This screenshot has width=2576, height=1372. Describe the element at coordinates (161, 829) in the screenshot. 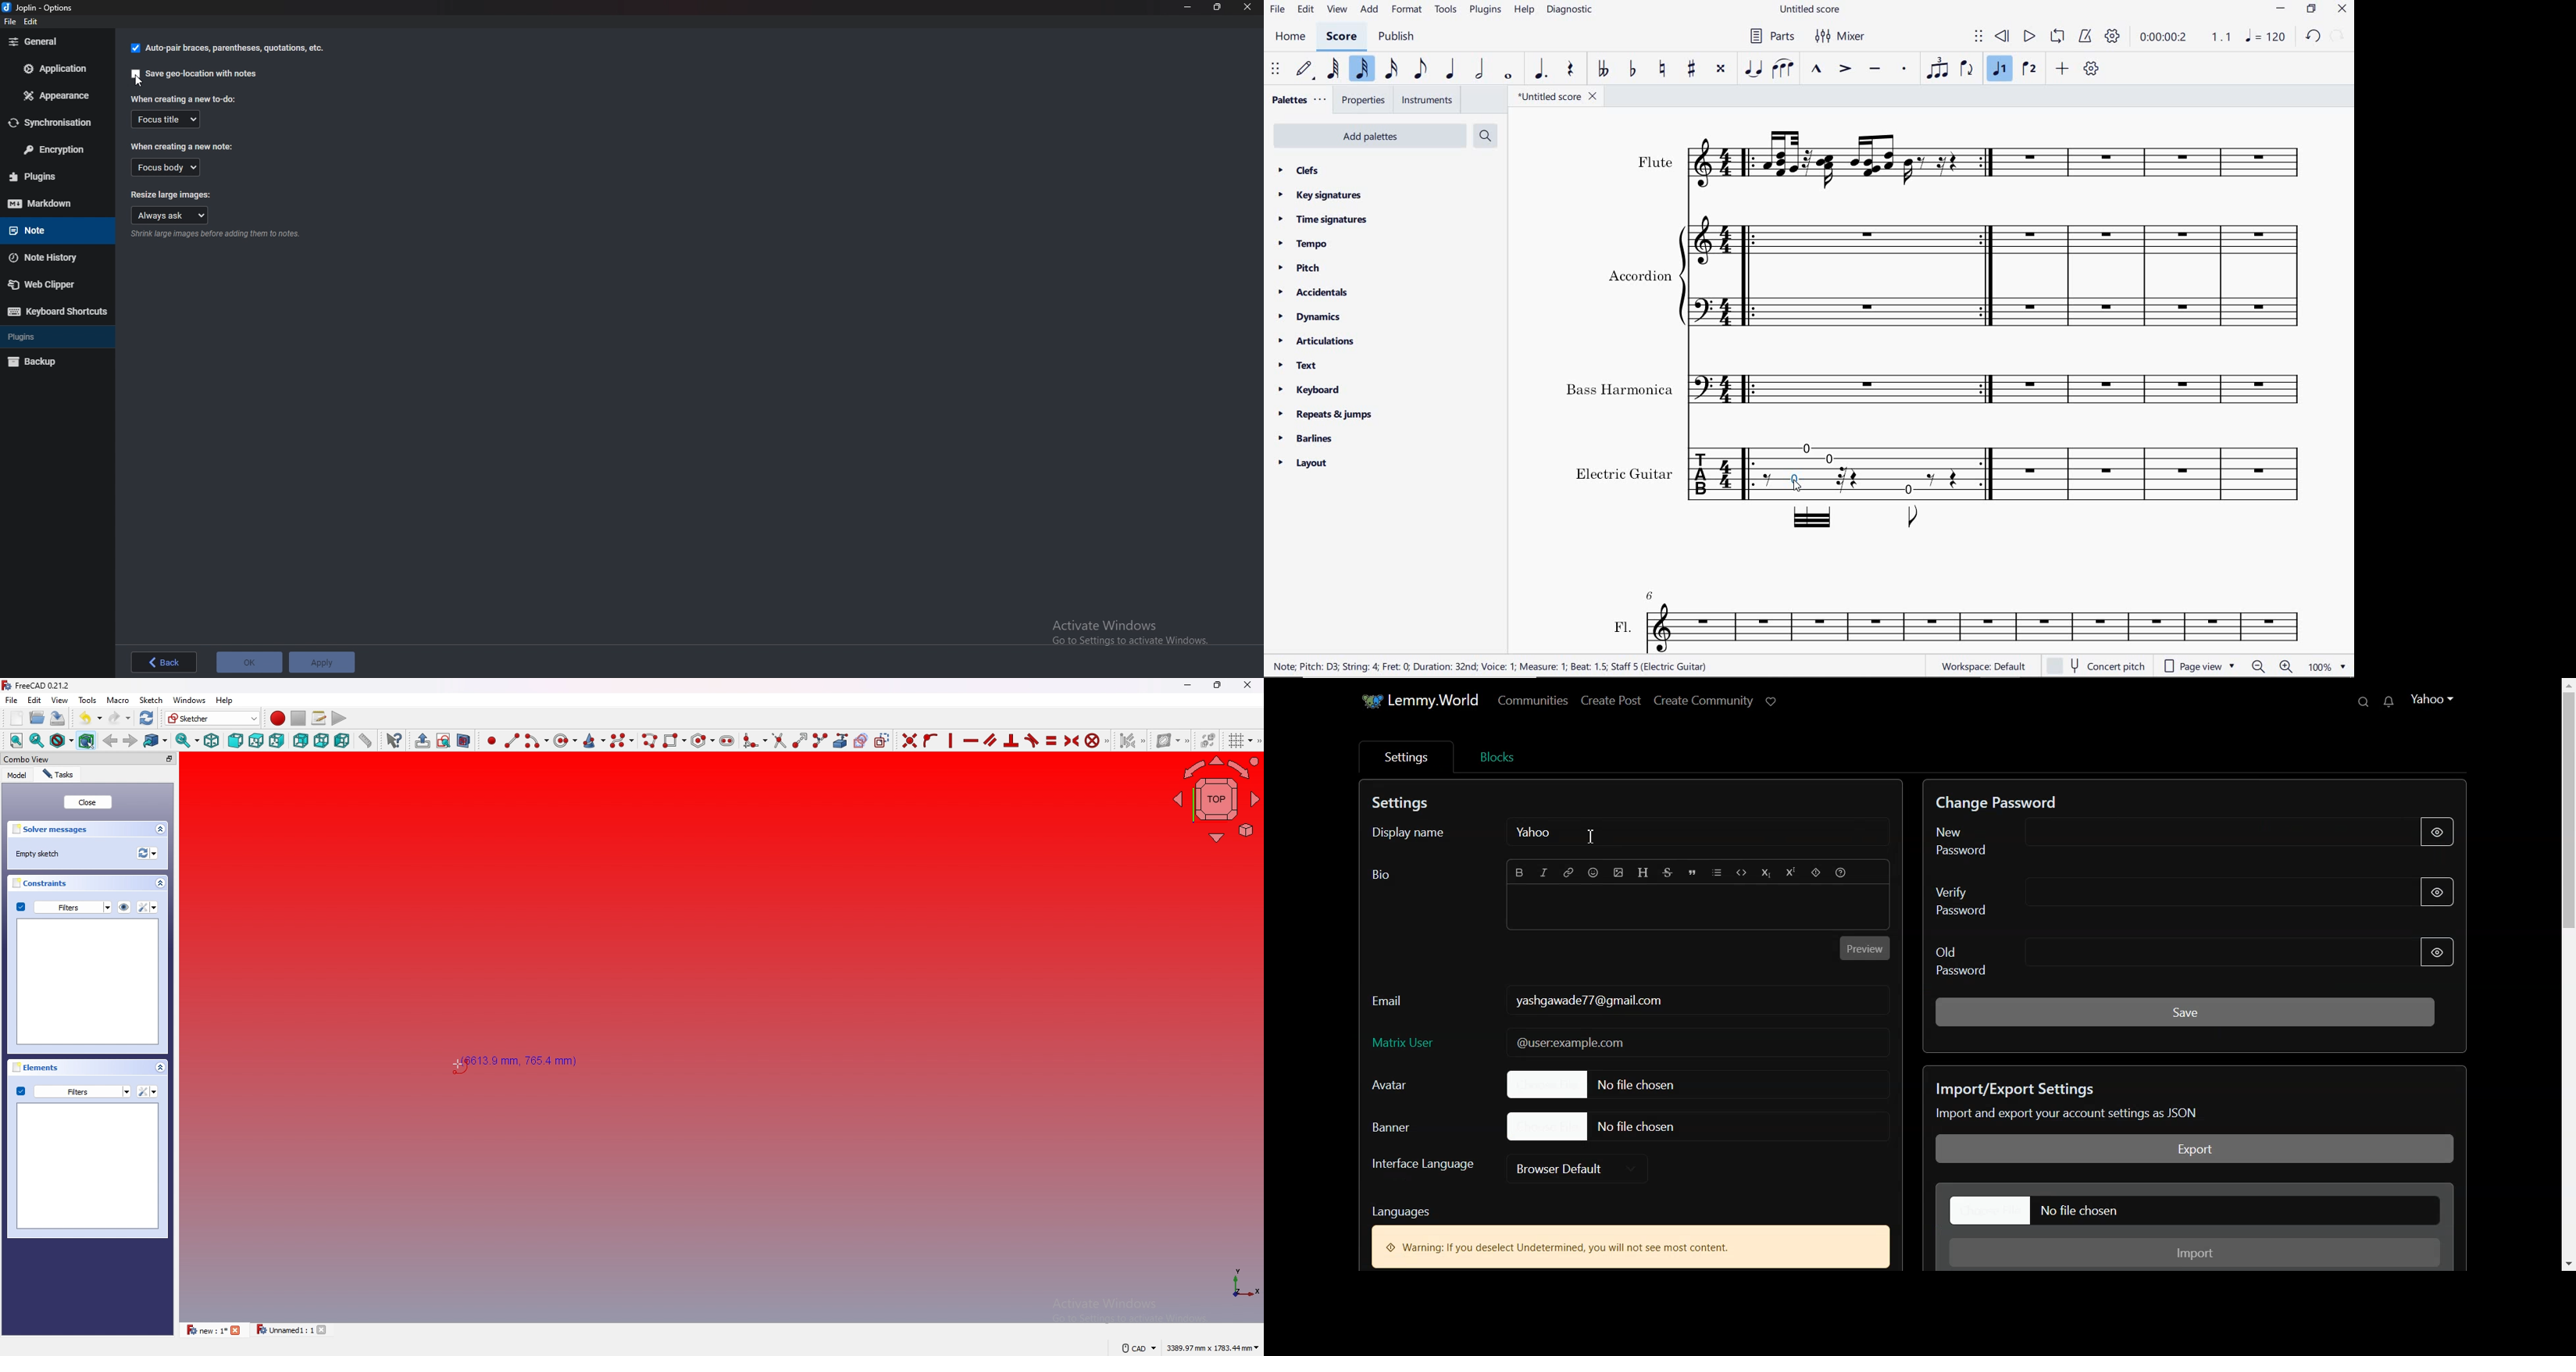

I see `collapse` at that location.